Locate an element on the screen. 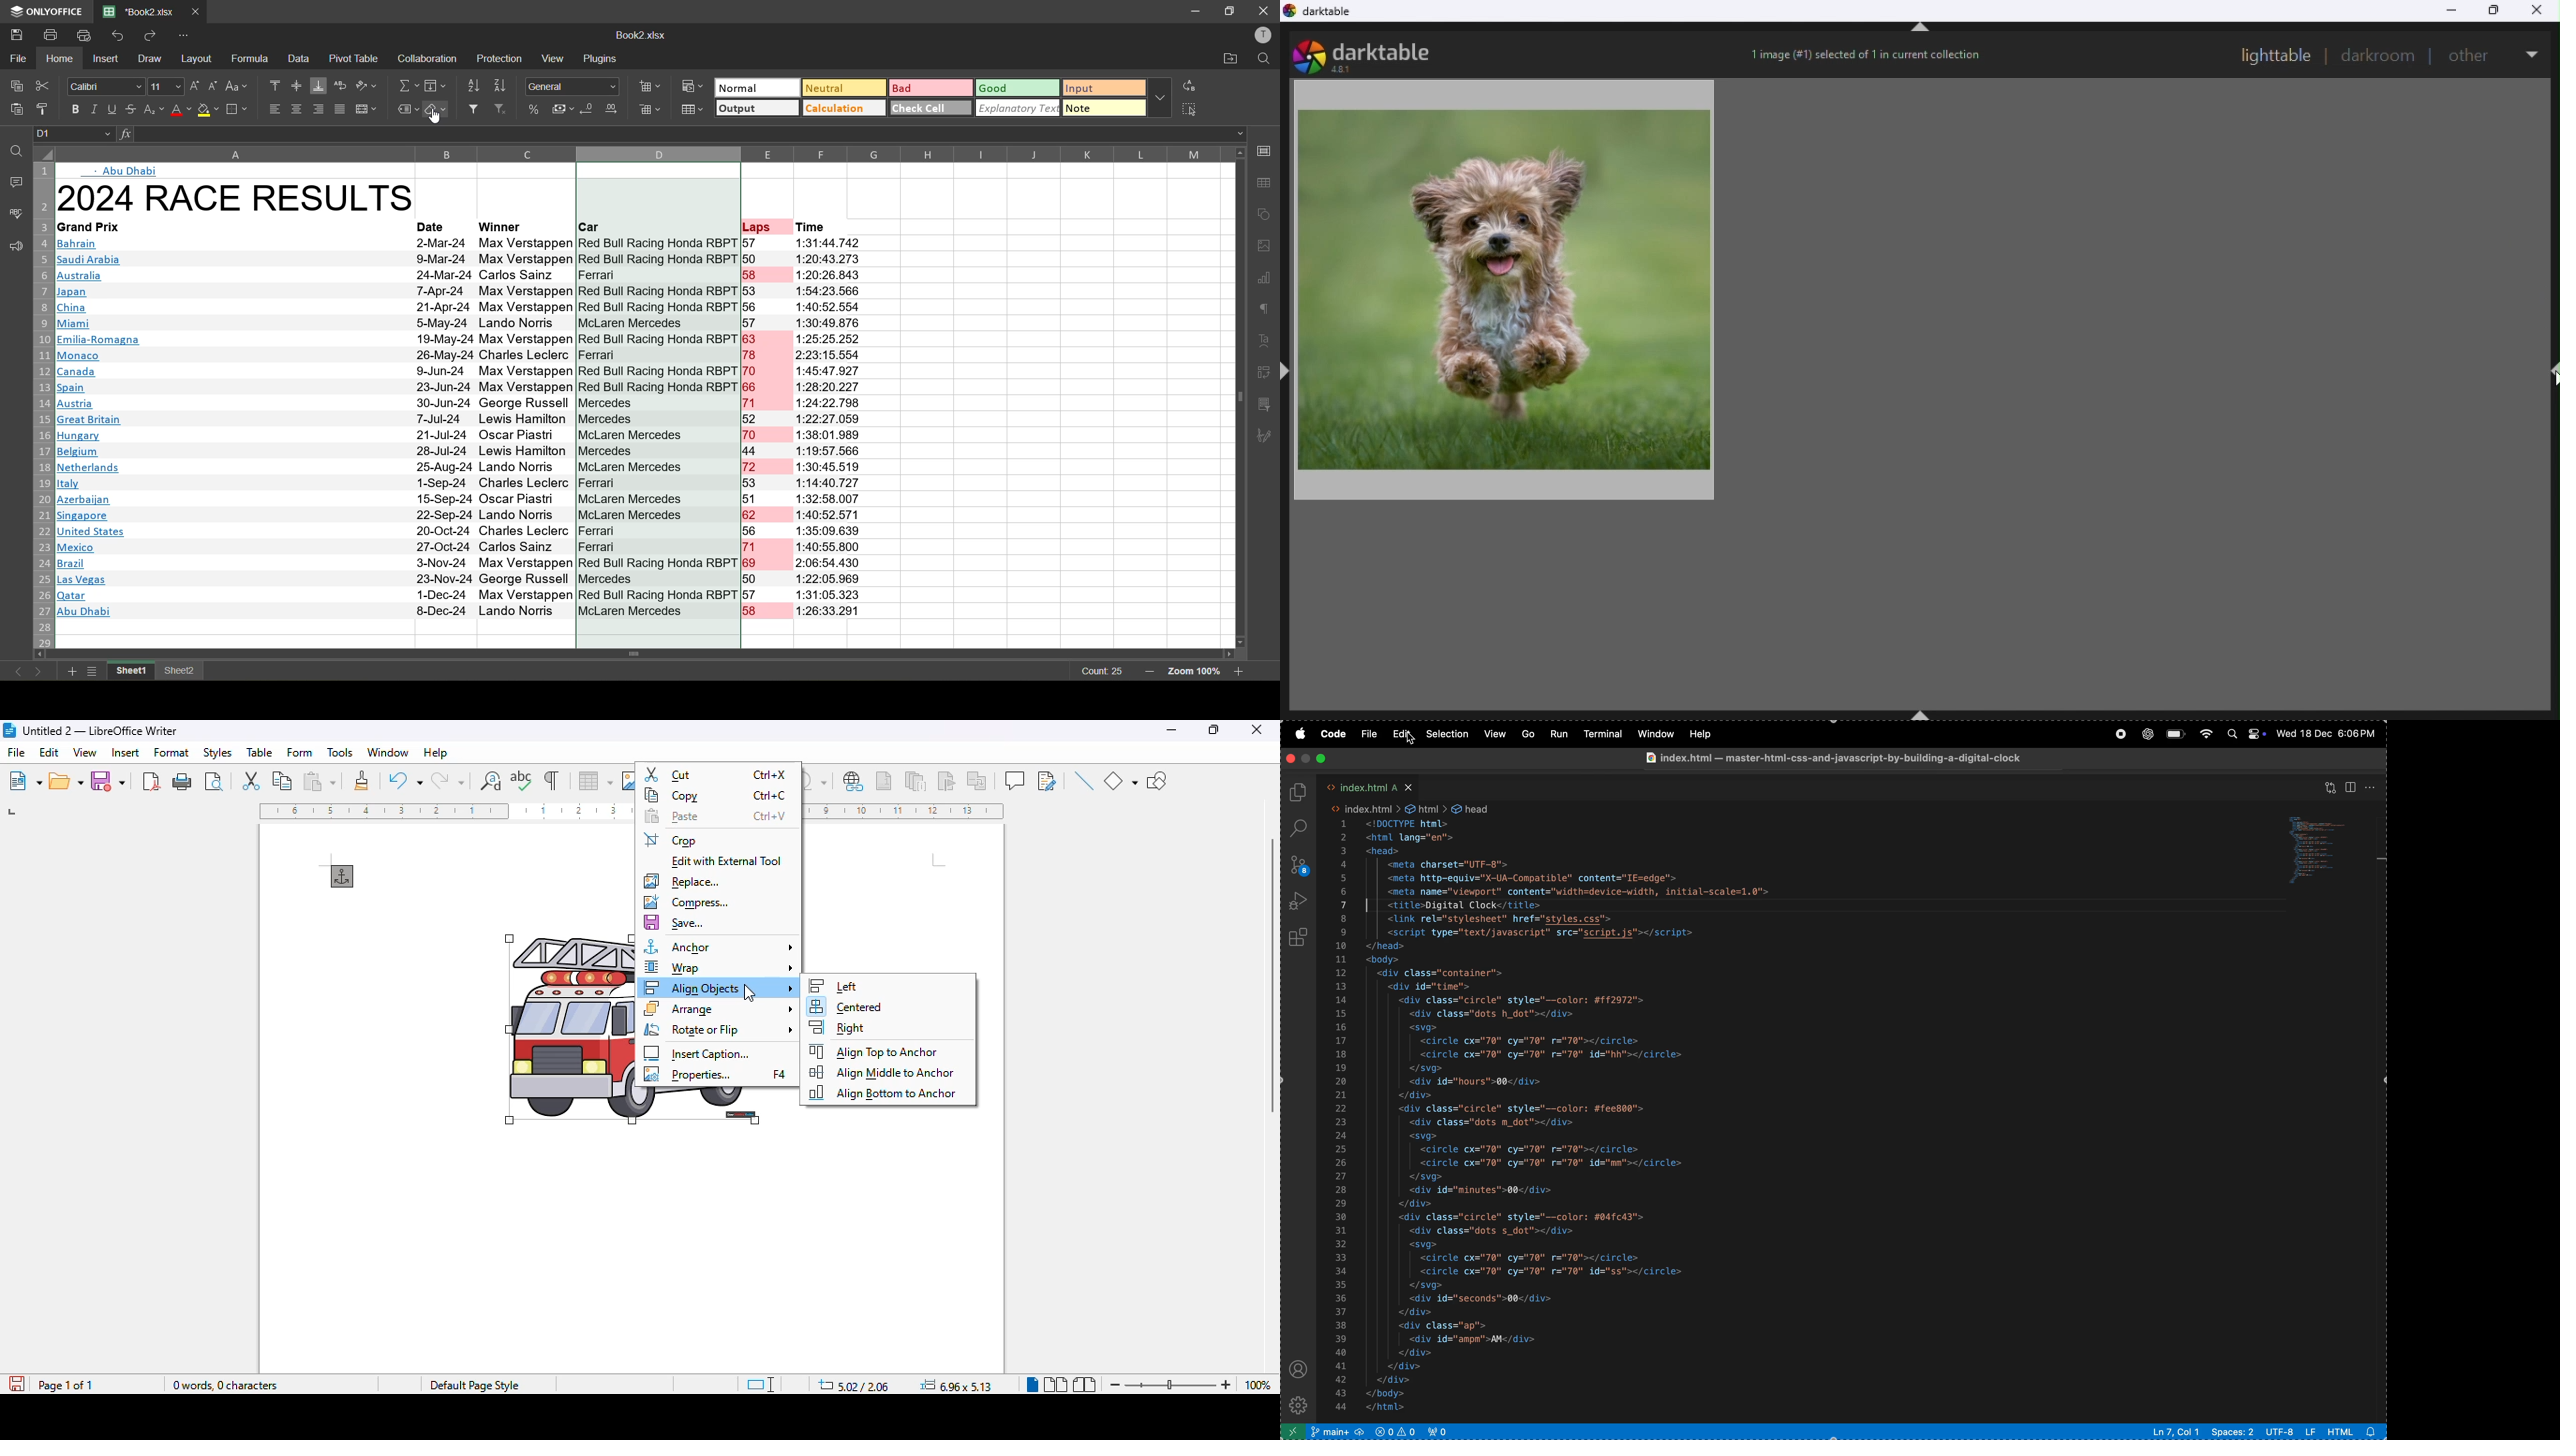 This screenshot has height=1456, width=2576. | Great Britain 7-Jul-24 Lewis Hamilton Mercedes 52 1:22:27.059 is located at coordinates (463, 419).